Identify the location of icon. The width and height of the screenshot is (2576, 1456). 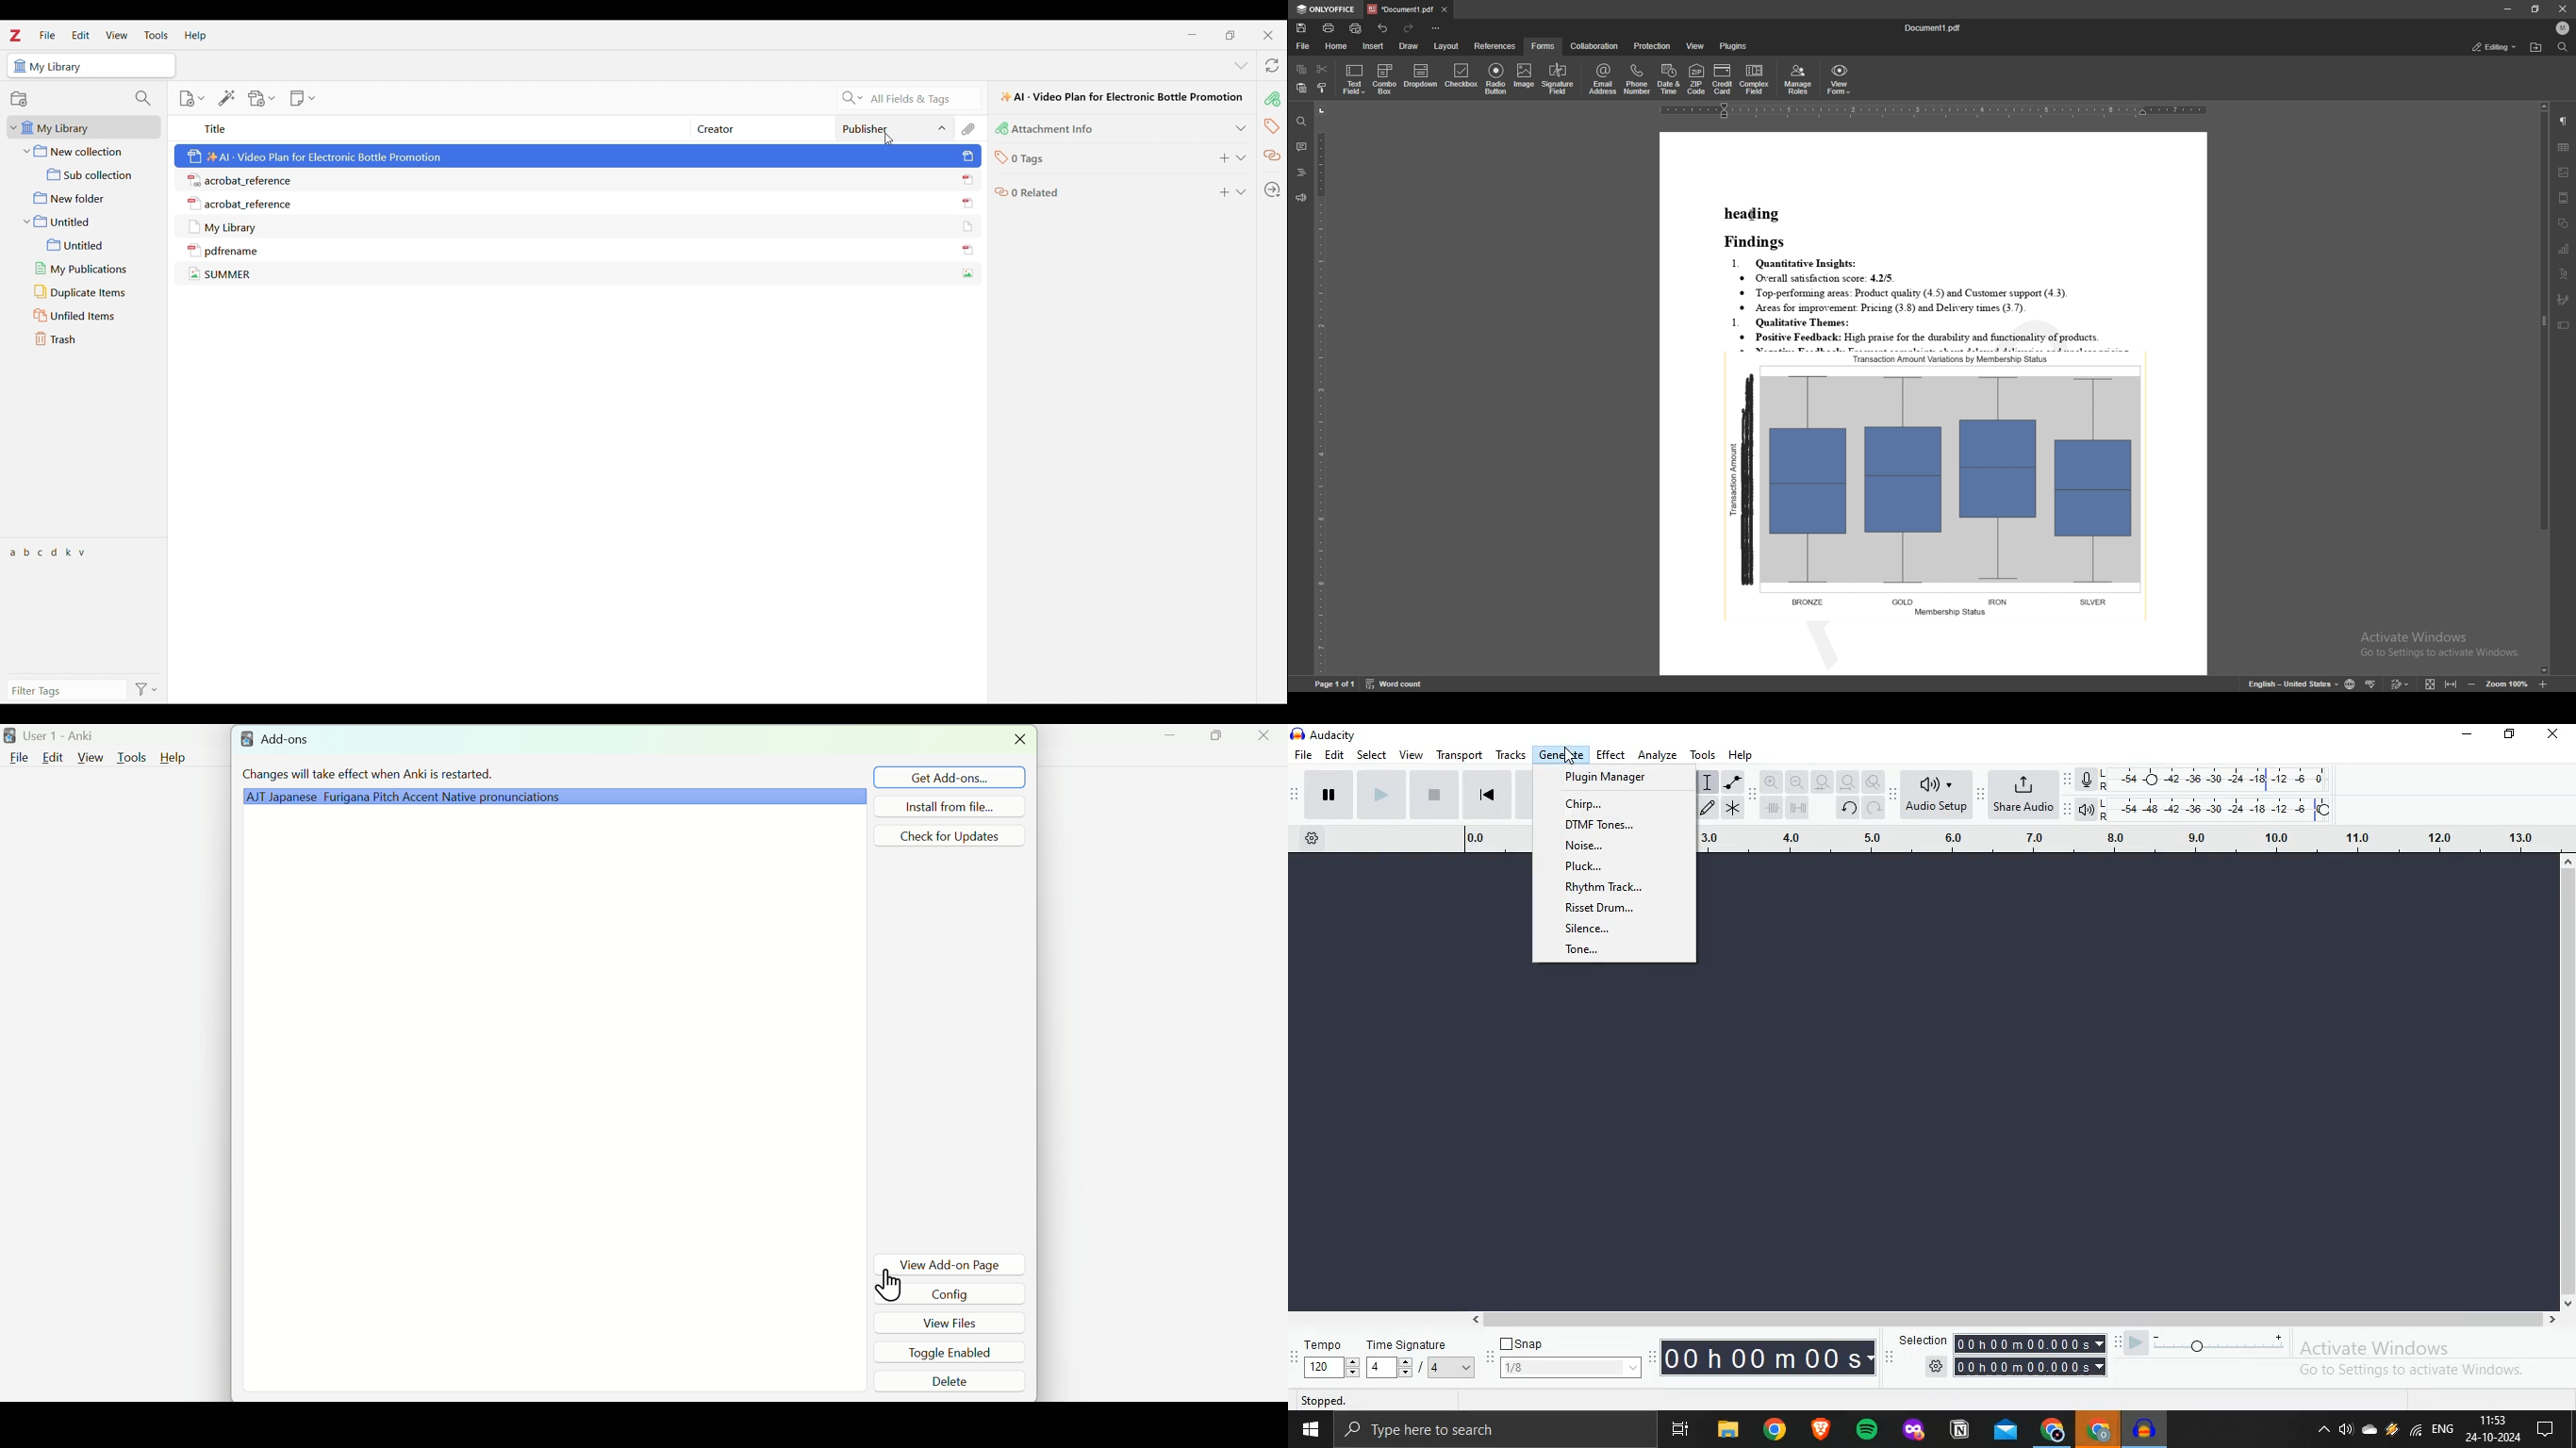
(967, 225).